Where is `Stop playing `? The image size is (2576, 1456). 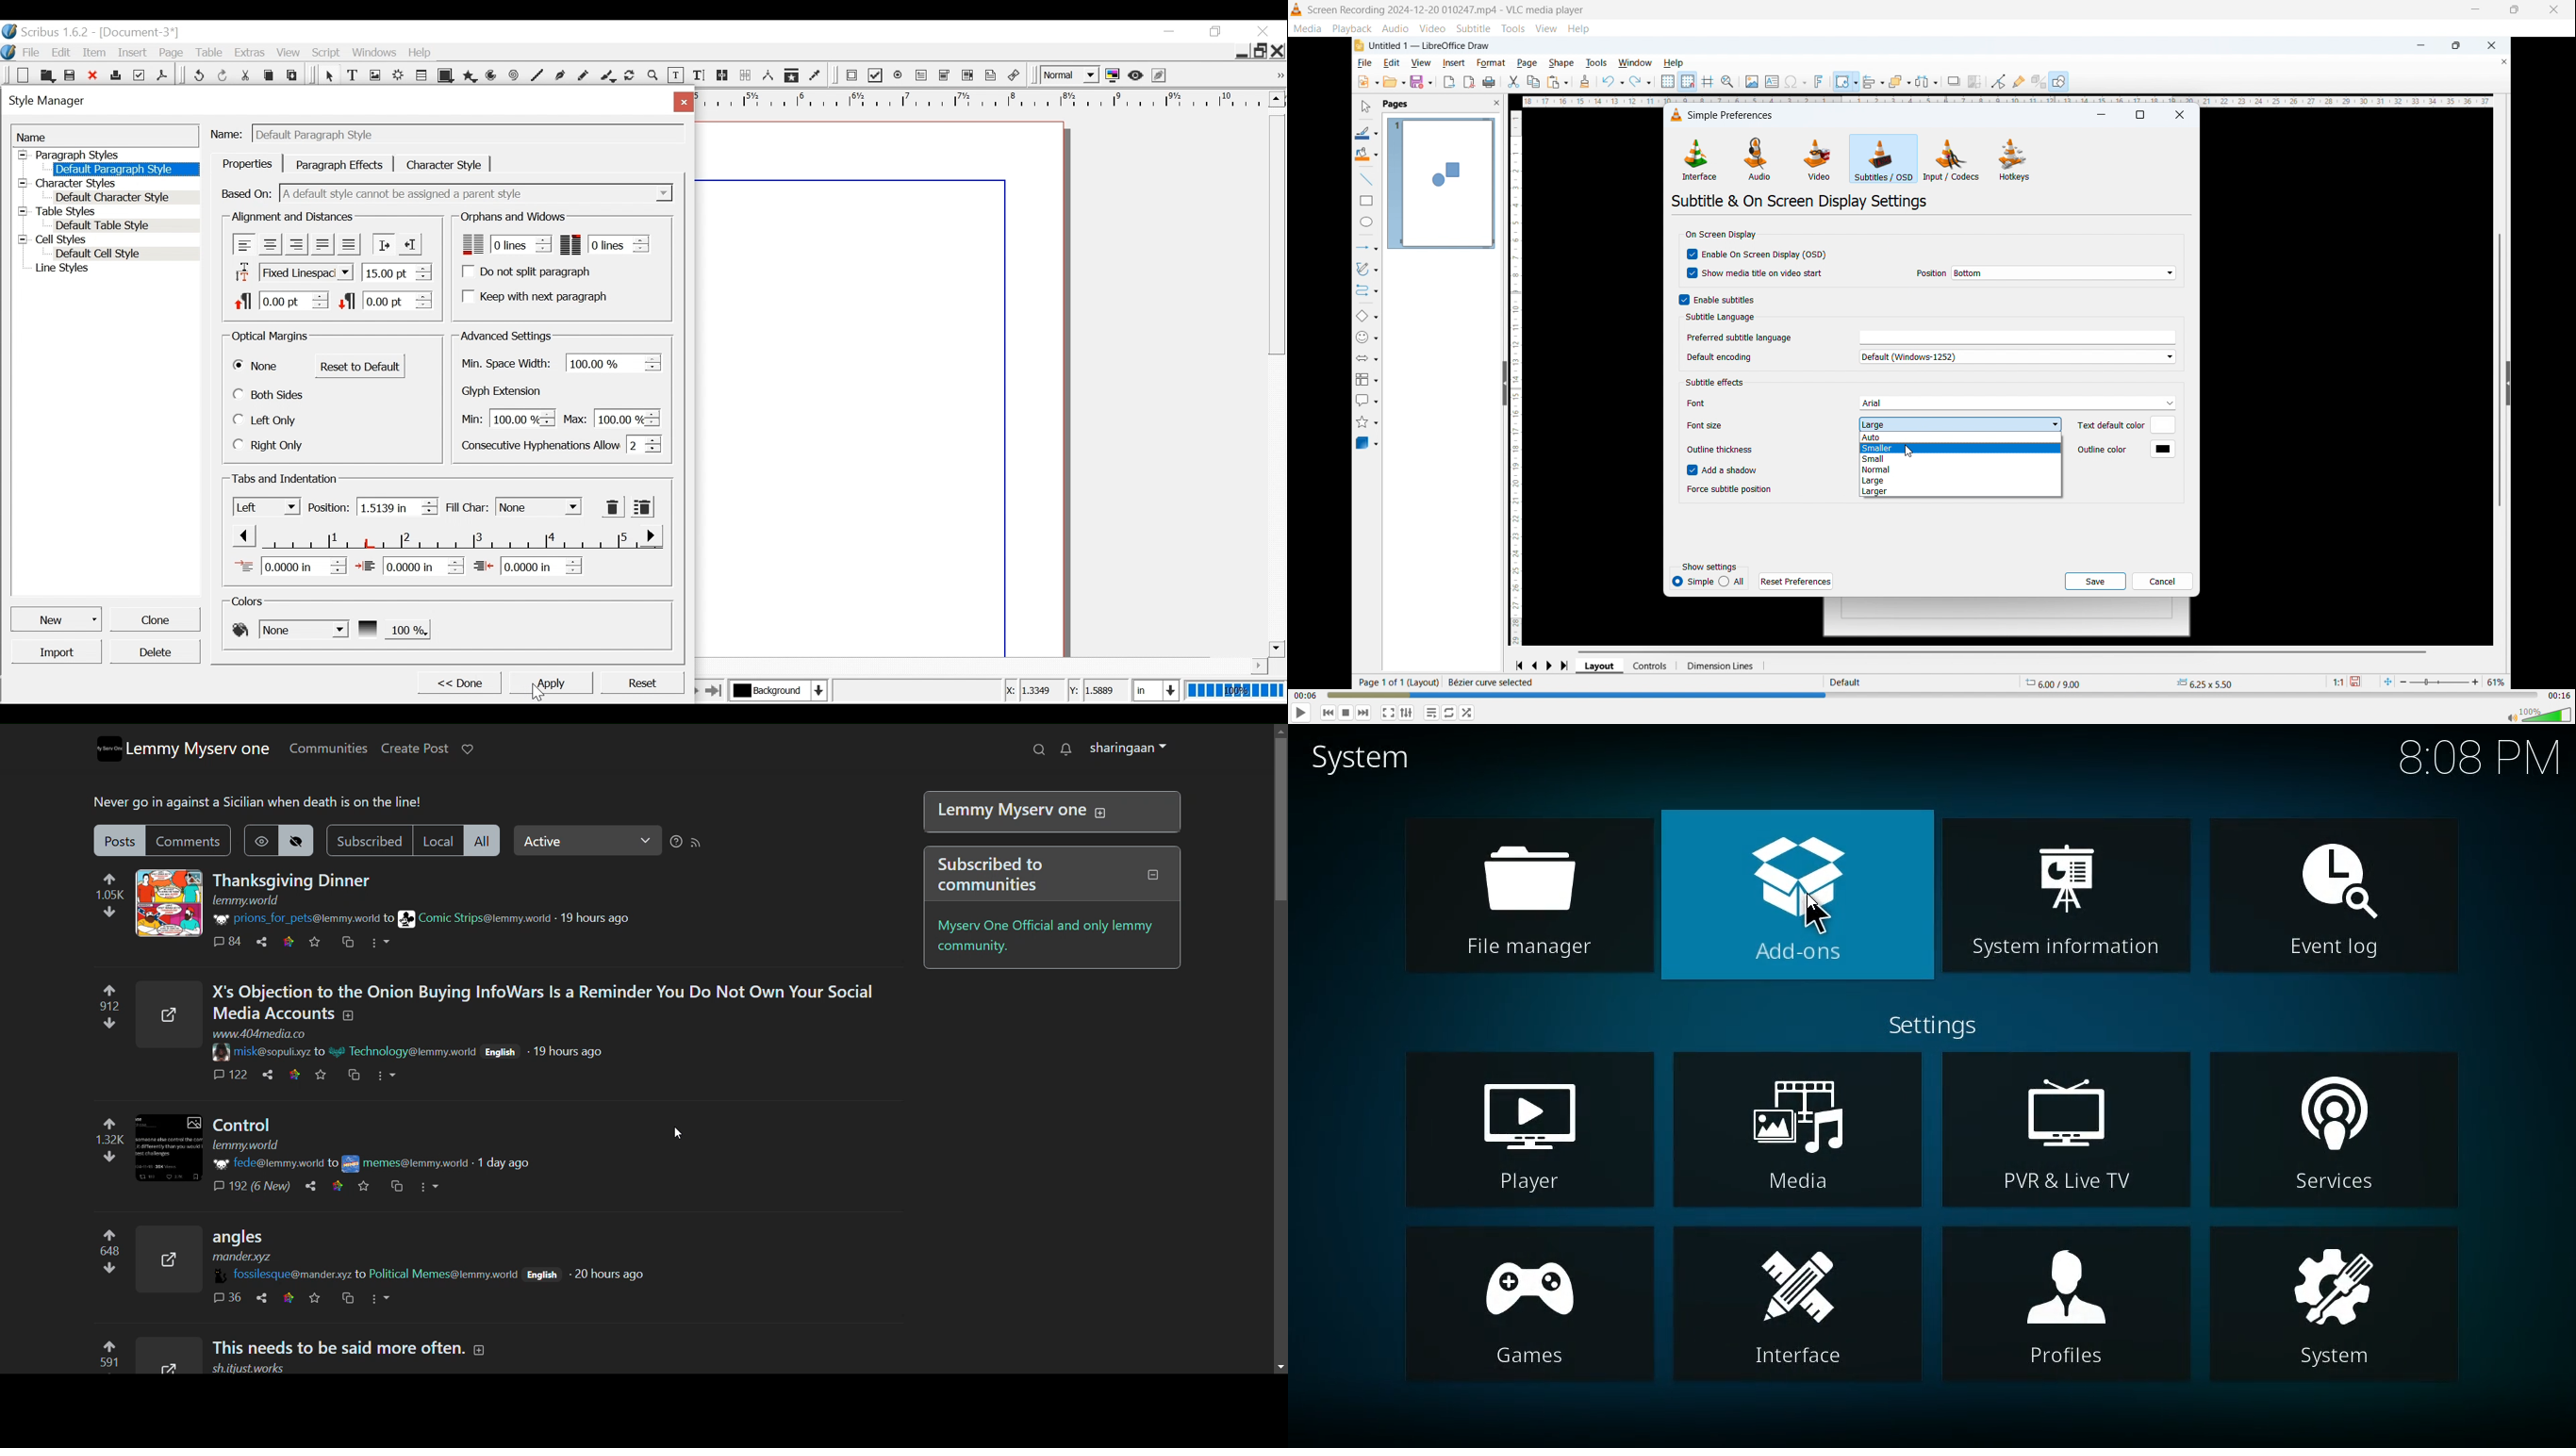 Stop playing  is located at coordinates (1346, 713).